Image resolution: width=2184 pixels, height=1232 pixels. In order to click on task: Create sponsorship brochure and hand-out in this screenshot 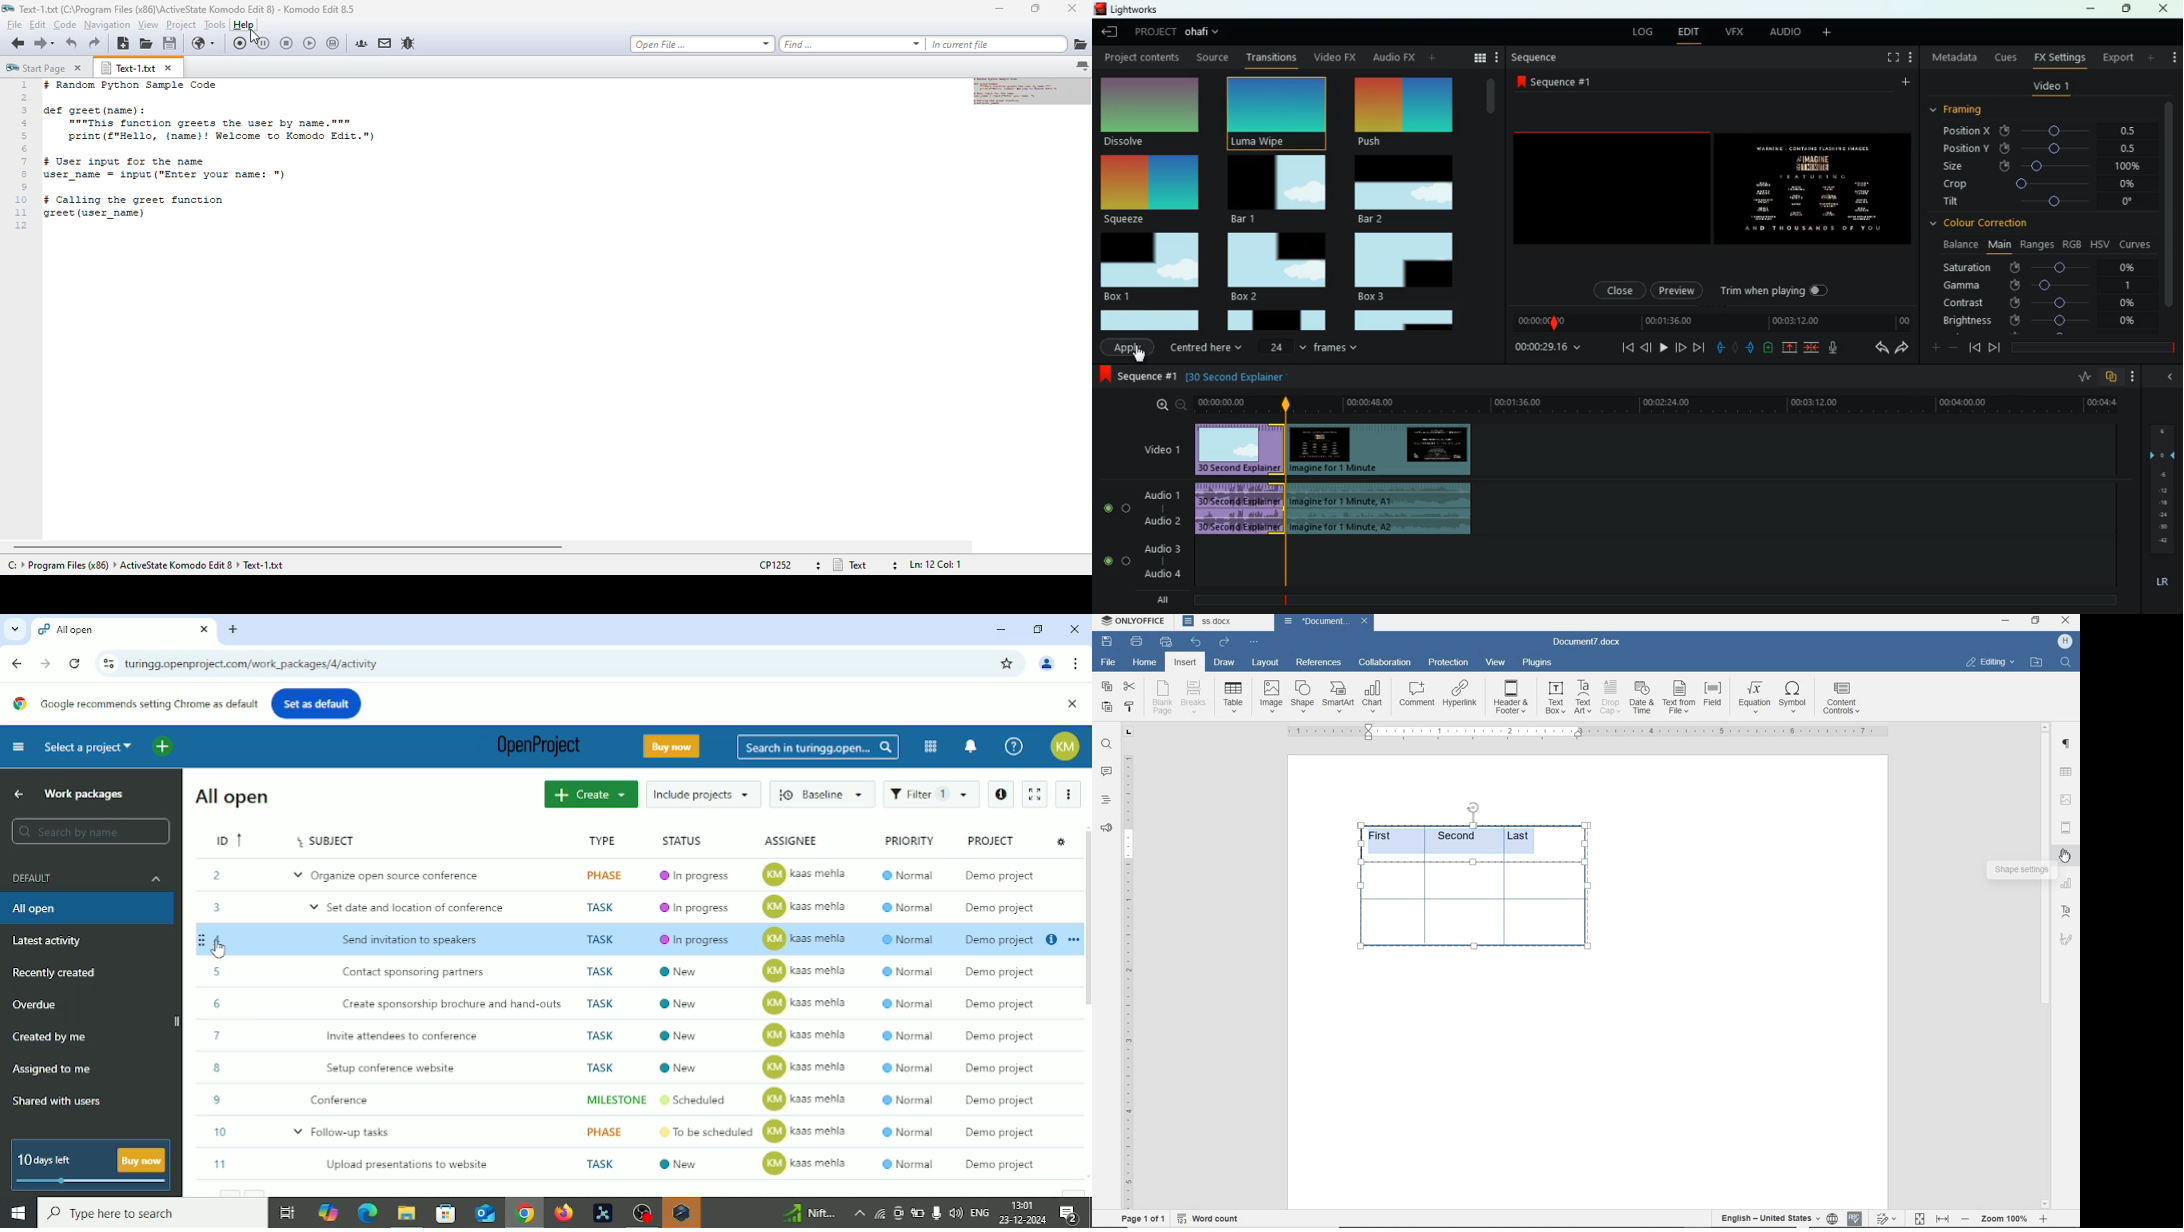, I will do `click(623, 1003)`.